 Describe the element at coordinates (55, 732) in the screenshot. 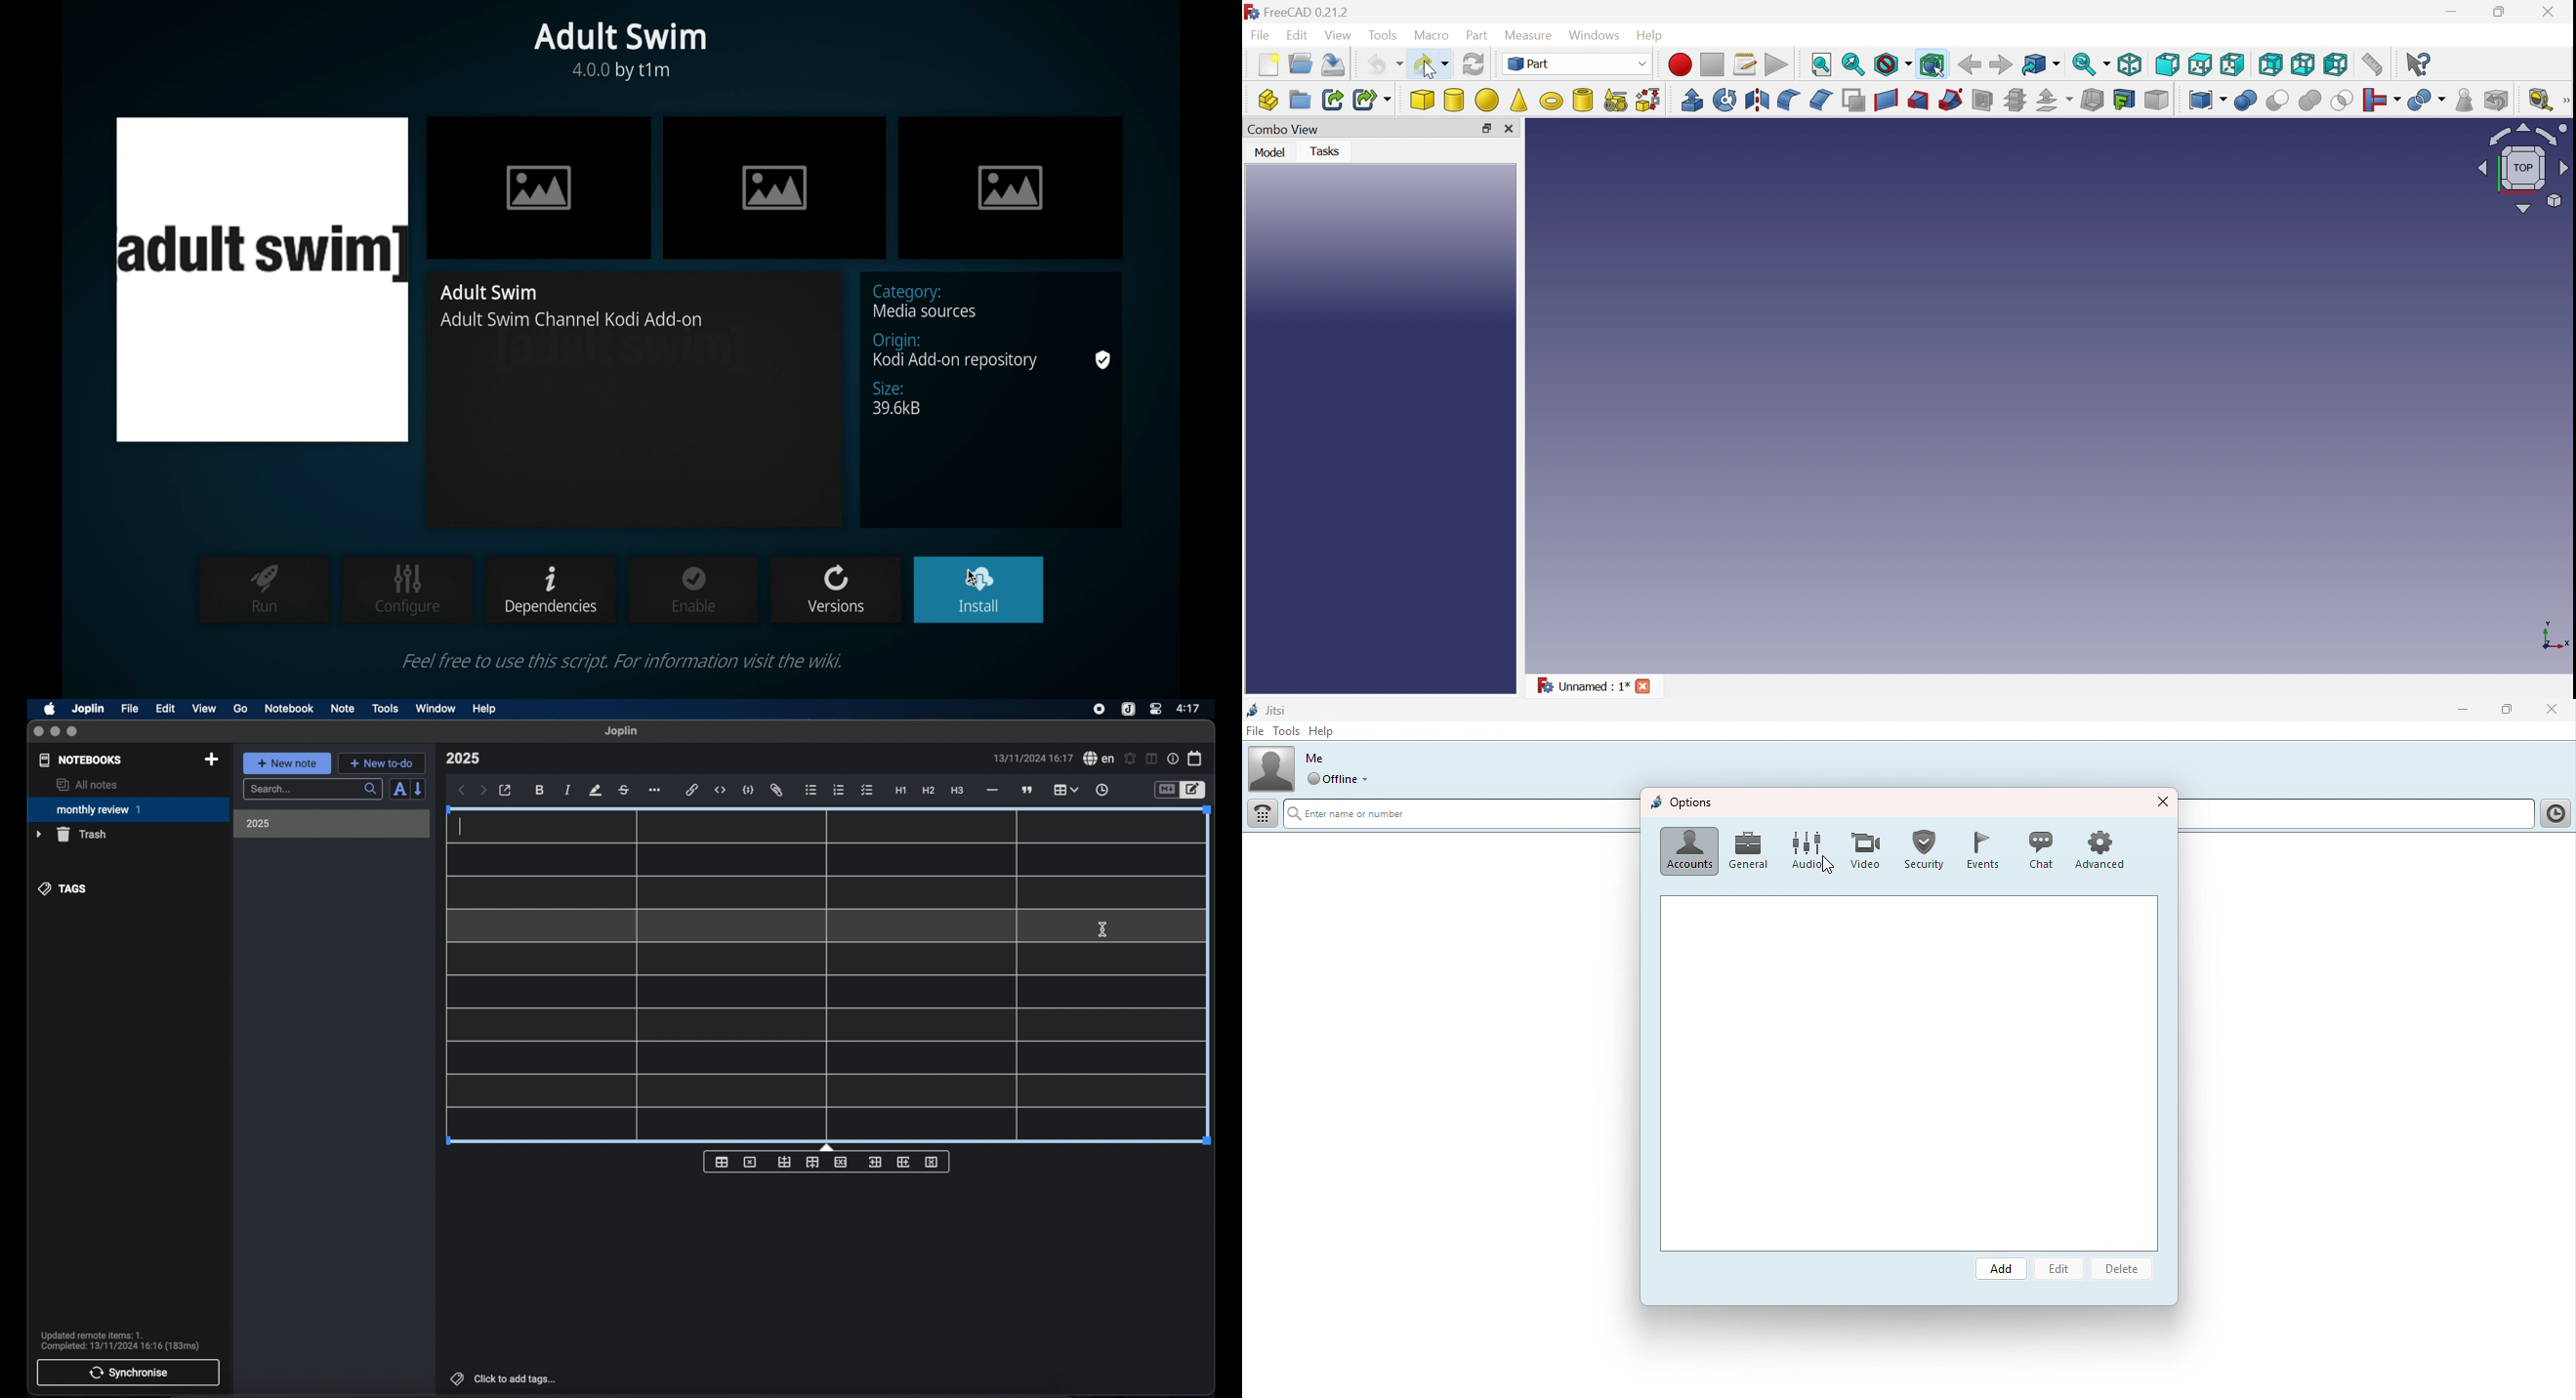

I see `minimize` at that location.